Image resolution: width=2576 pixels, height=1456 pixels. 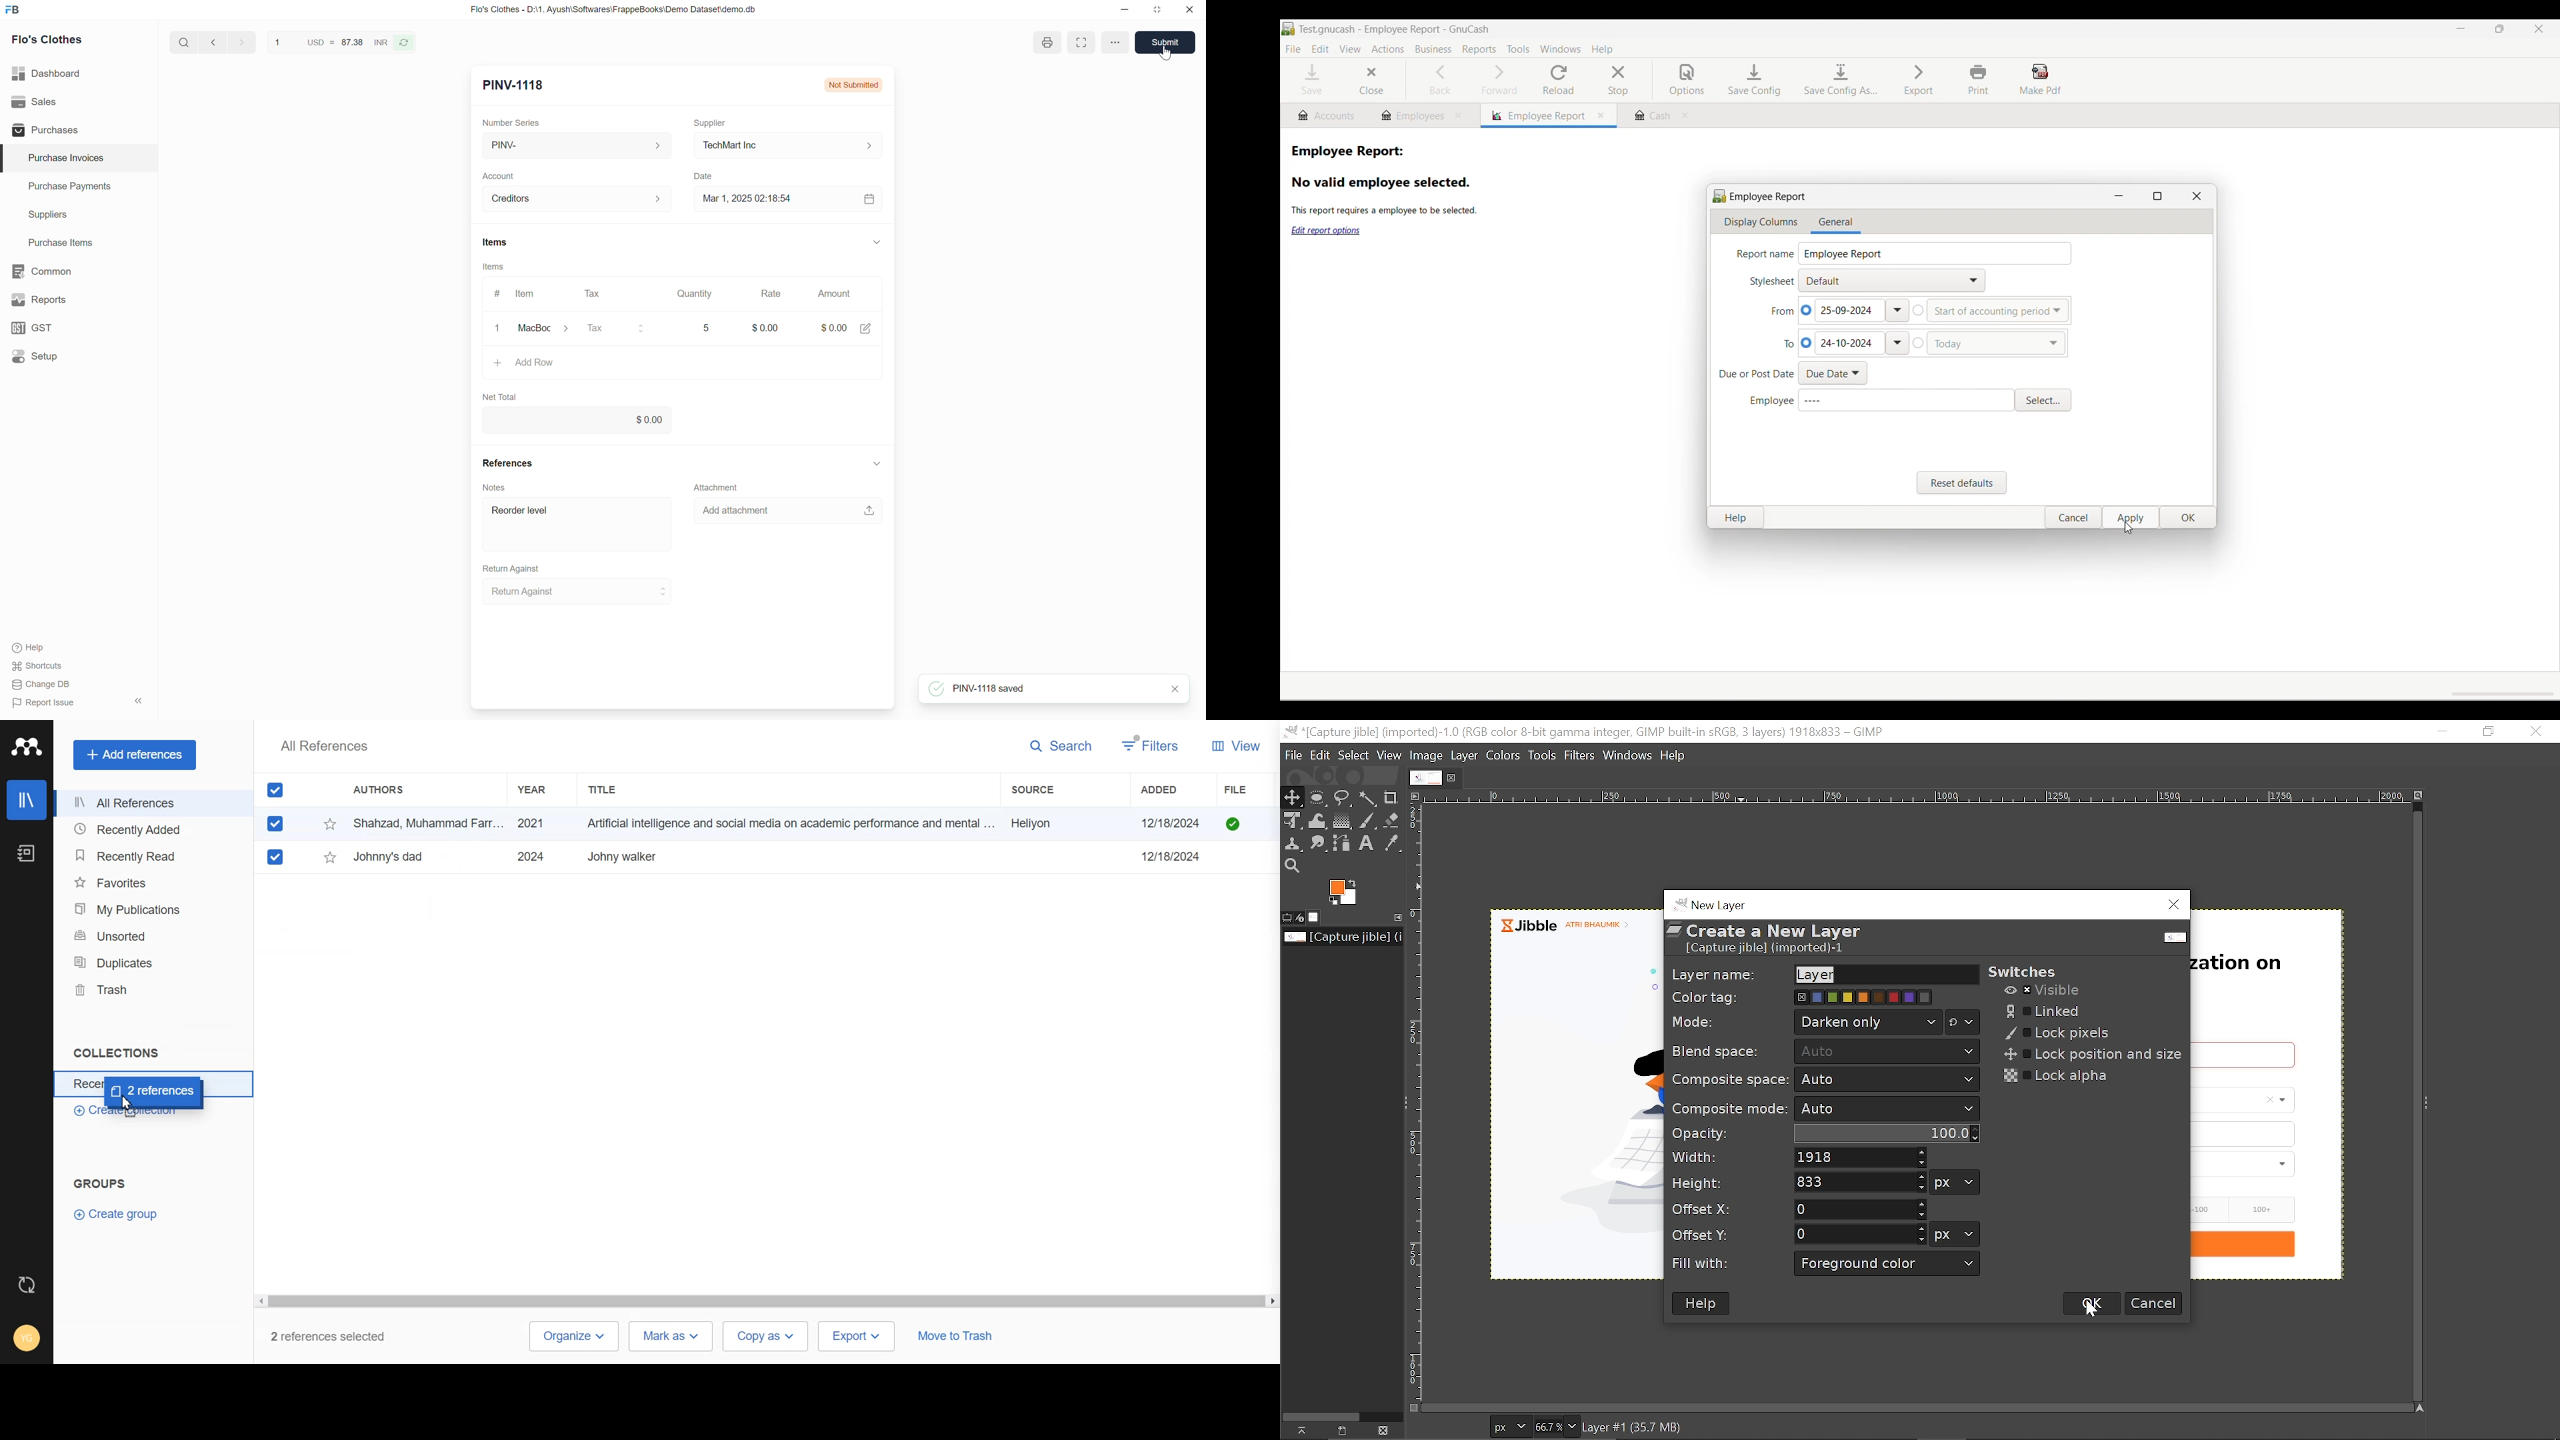 What do you see at coordinates (767, 1337) in the screenshot?
I see `Copy as` at bounding box center [767, 1337].